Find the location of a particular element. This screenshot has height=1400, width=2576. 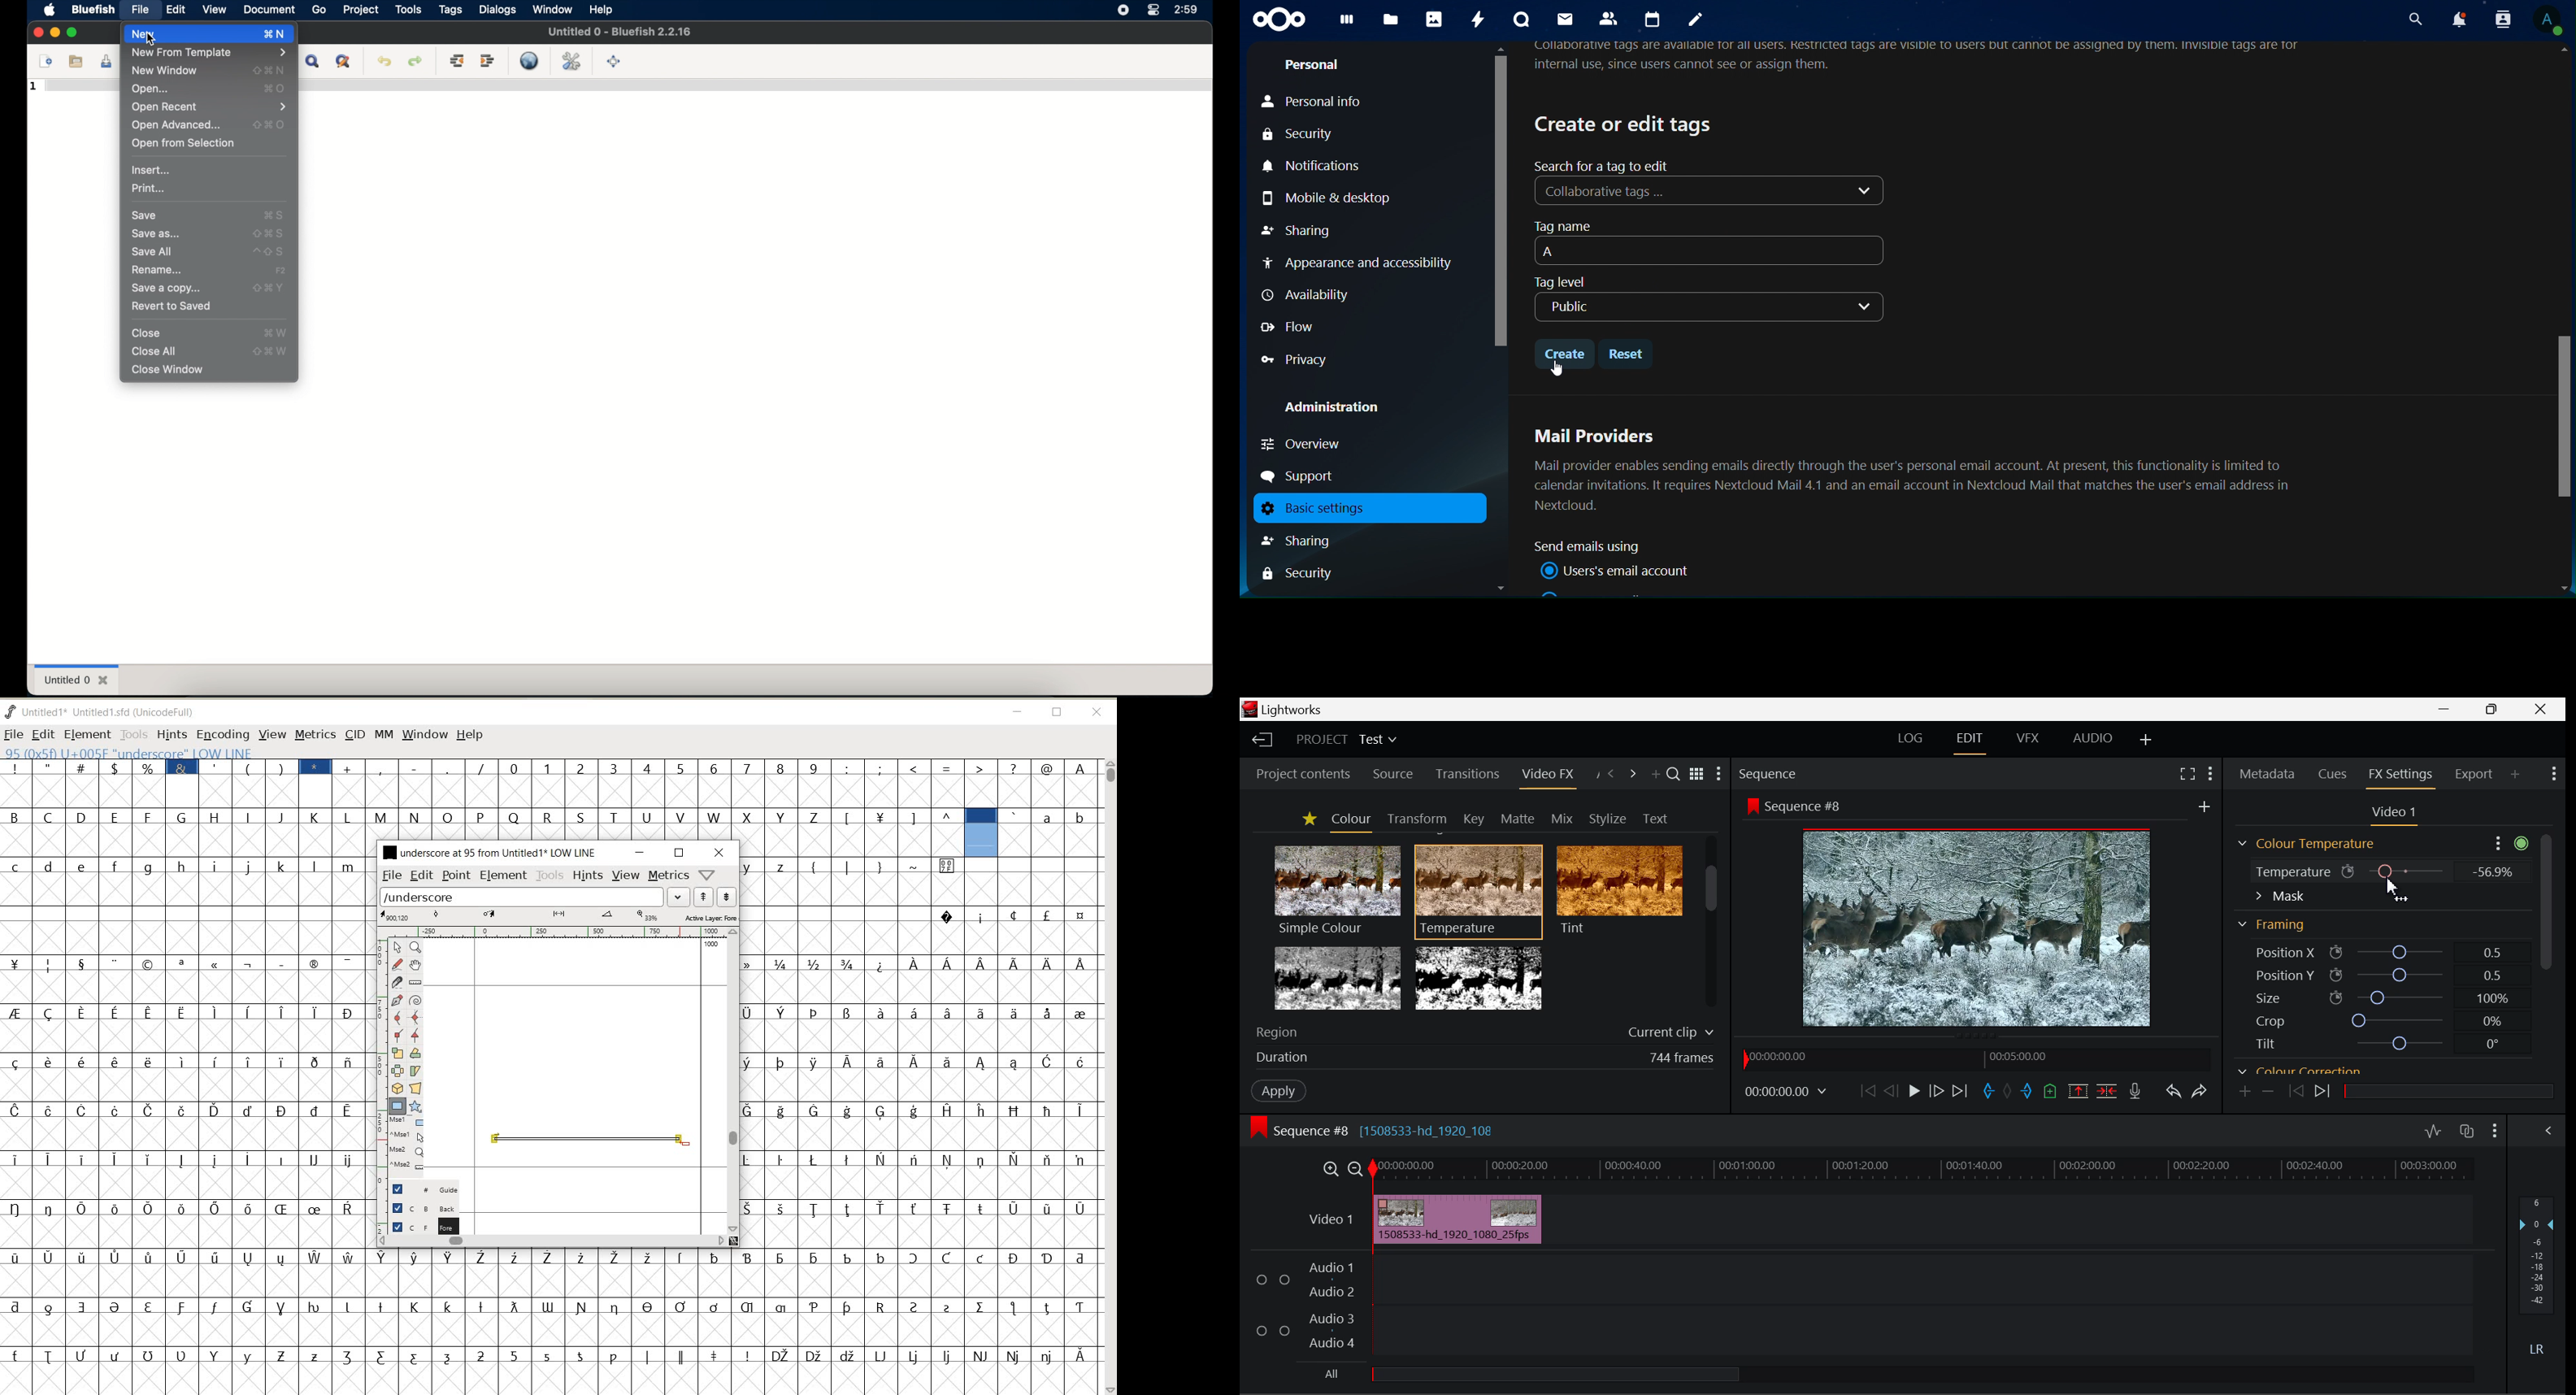

0.5 is located at coordinates (2494, 977).